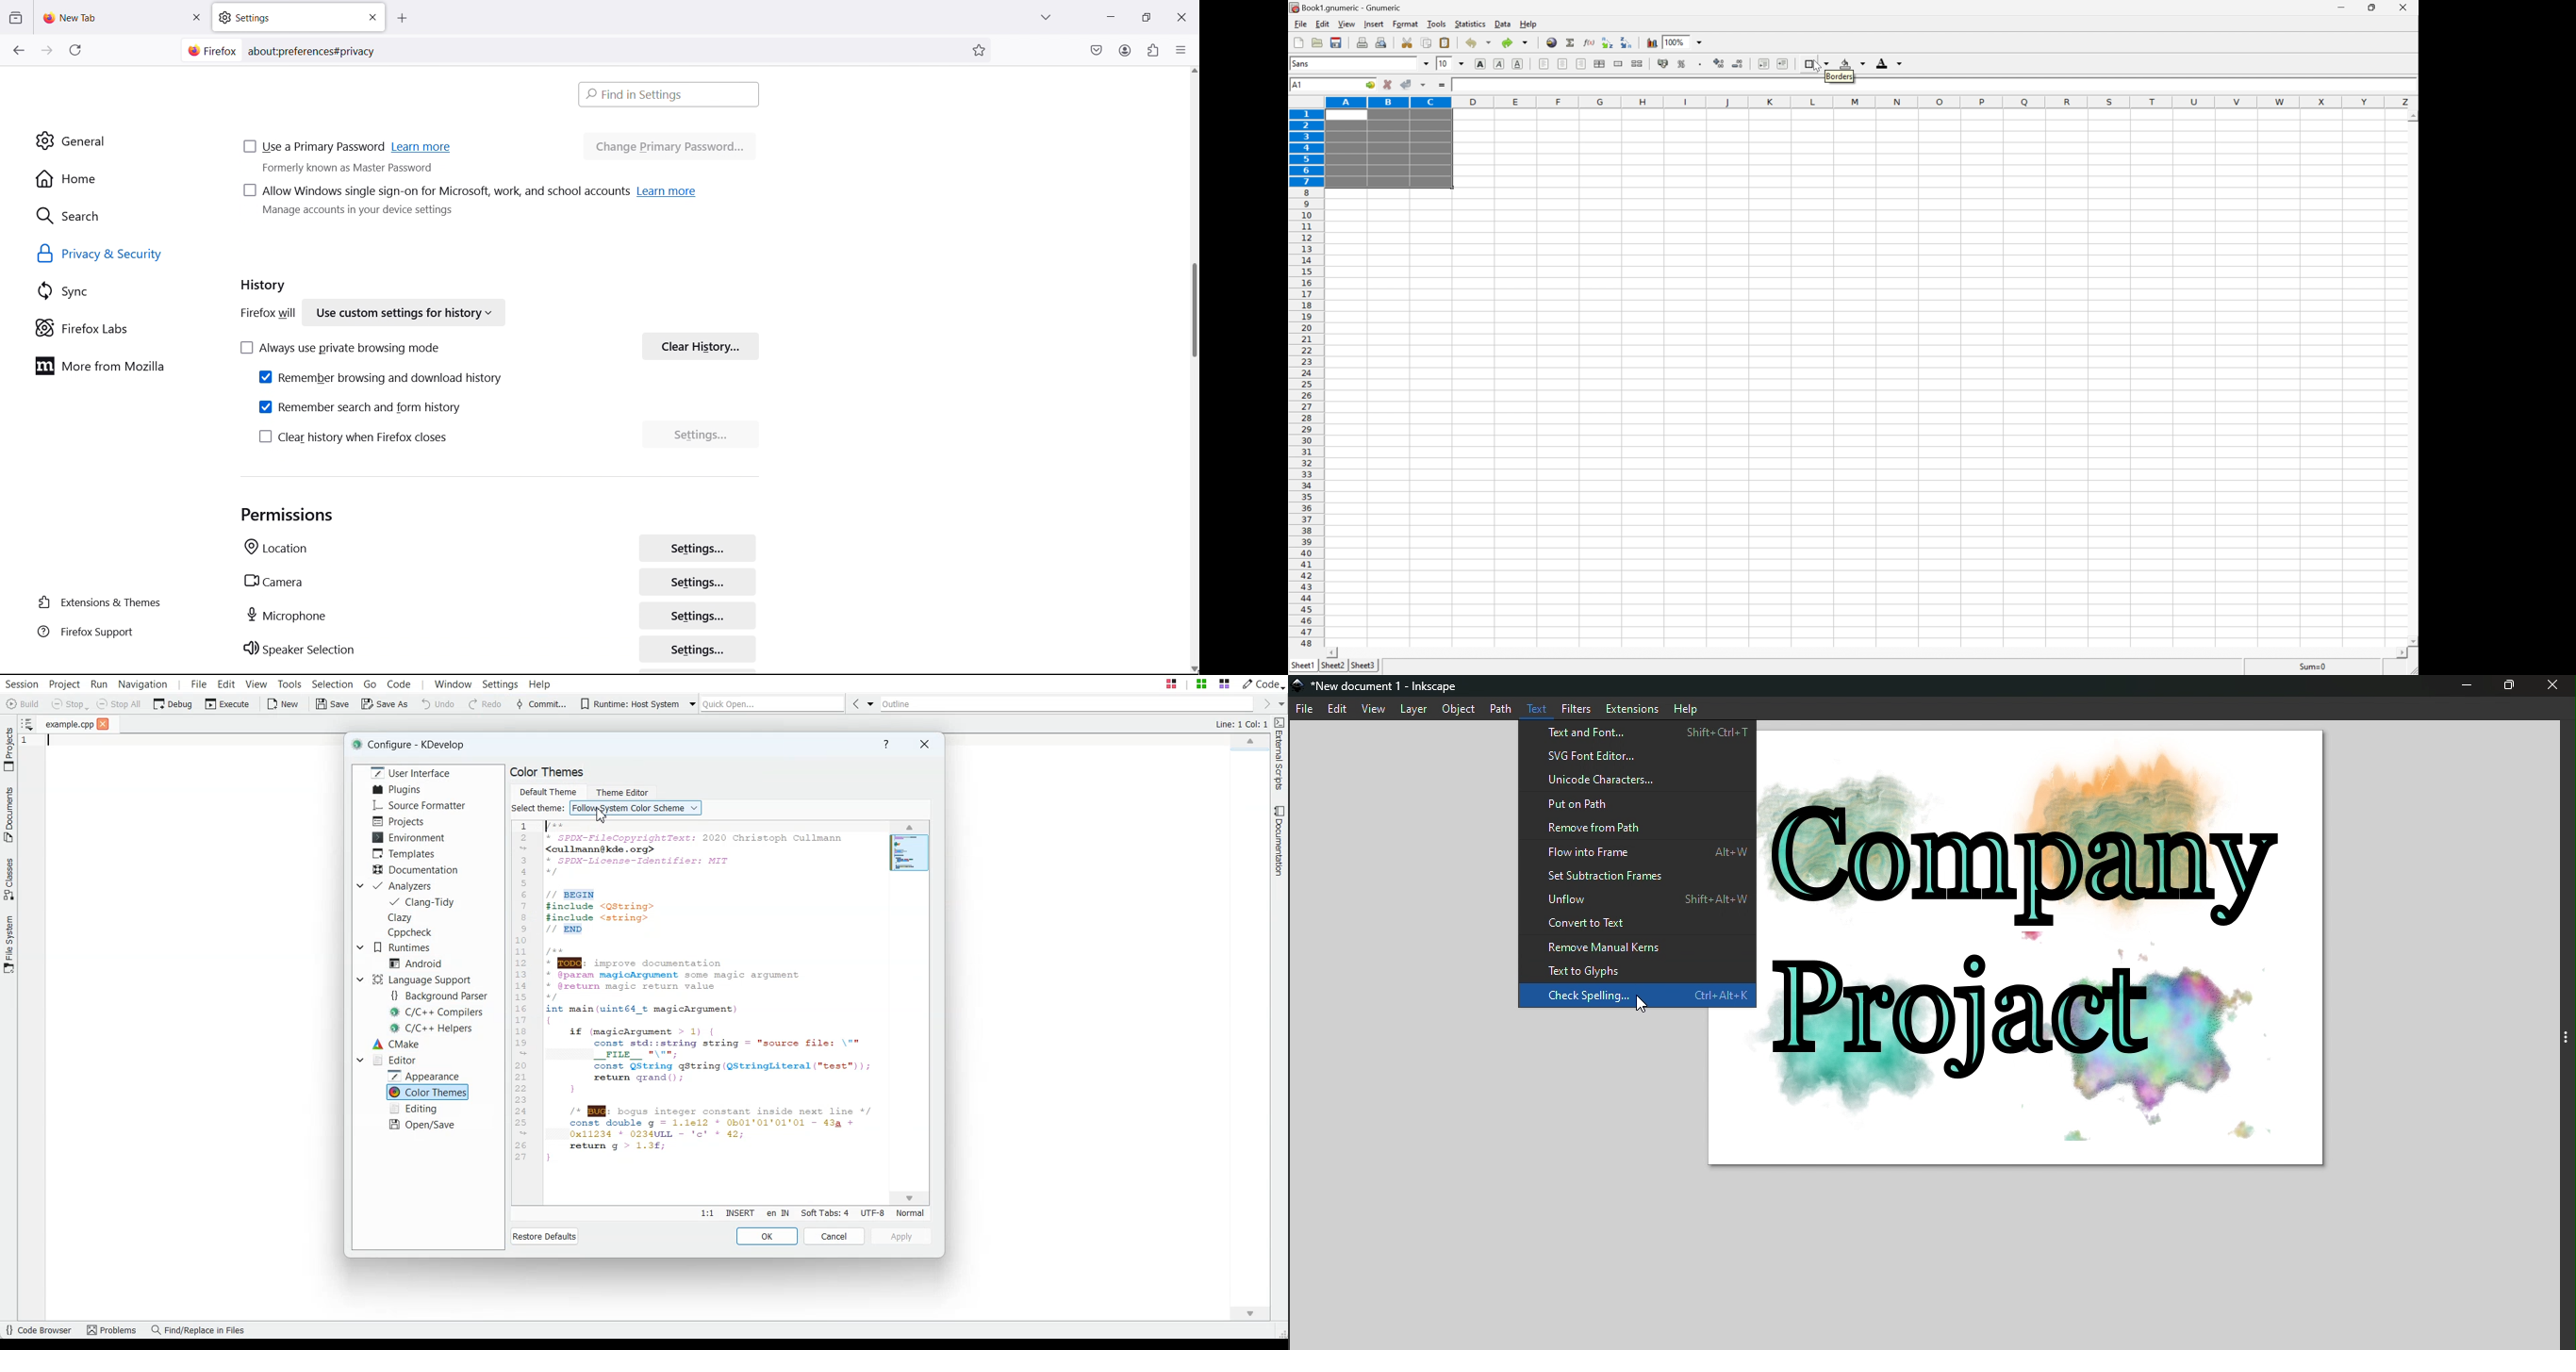  I want to click on learn more about primary password, so click(423, 146).